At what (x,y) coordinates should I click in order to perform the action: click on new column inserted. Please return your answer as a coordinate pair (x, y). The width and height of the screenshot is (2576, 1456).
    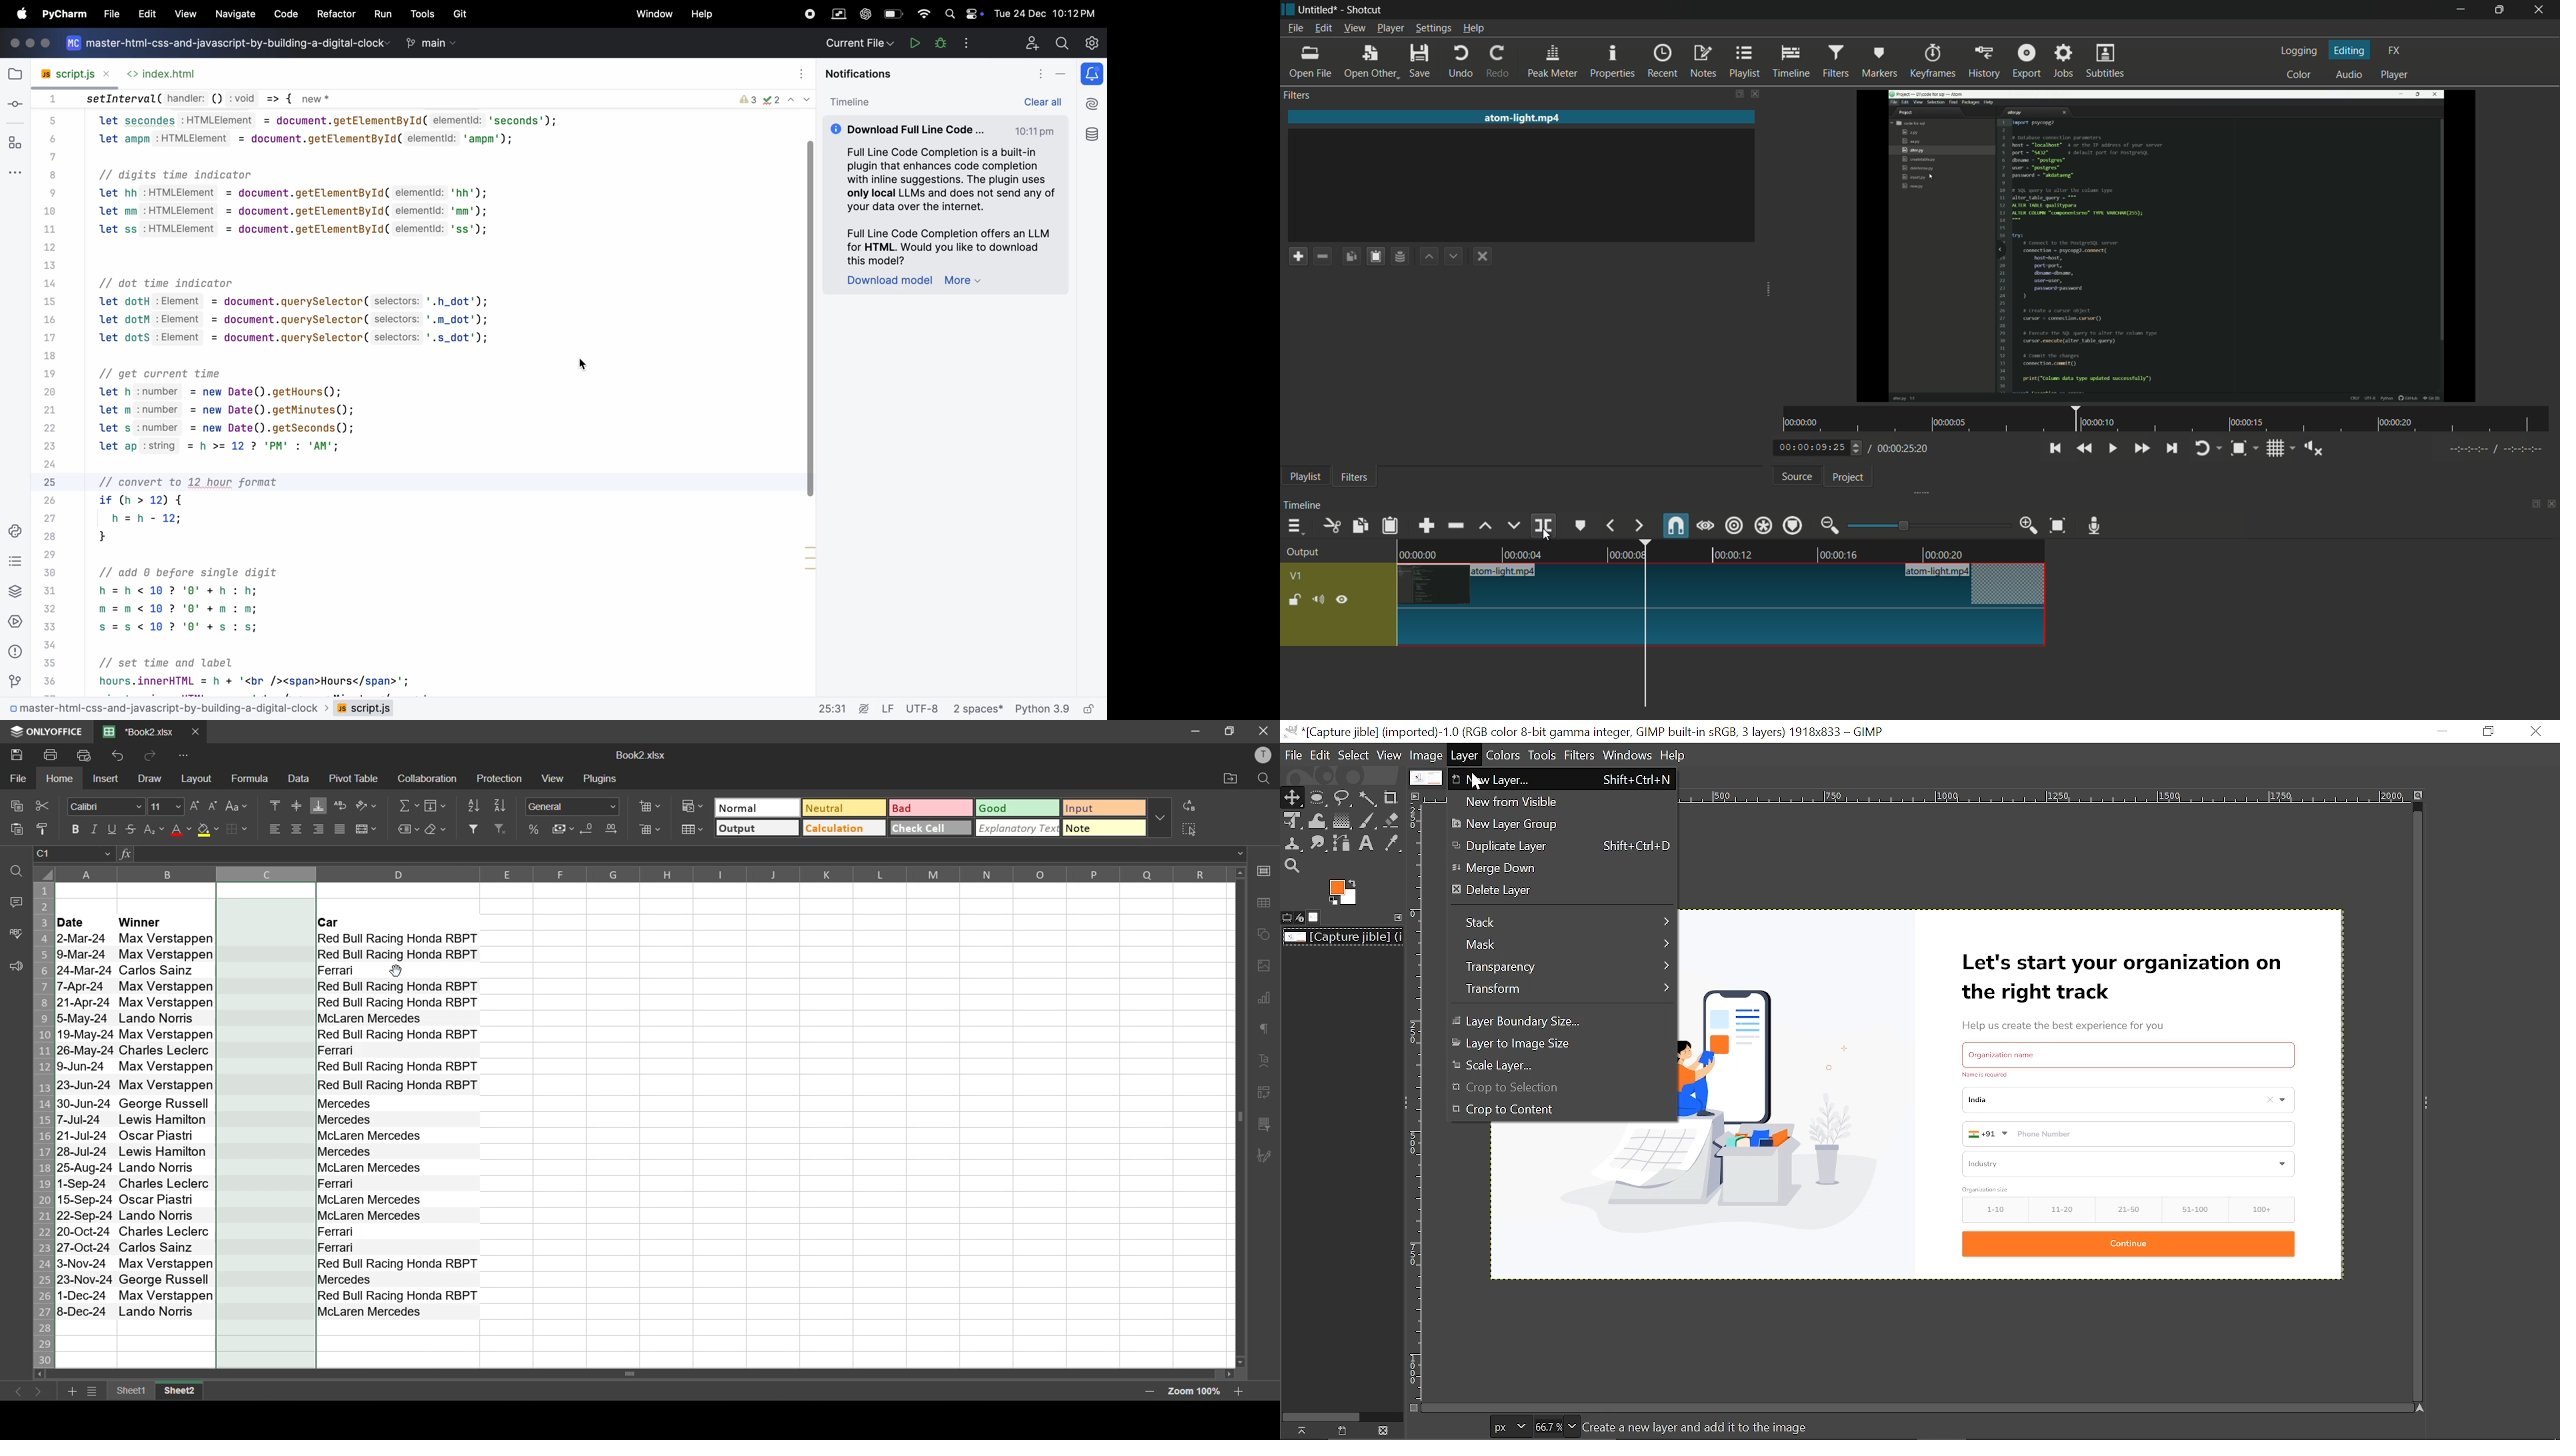
    Looking at the image, I should click on (266, 1125).